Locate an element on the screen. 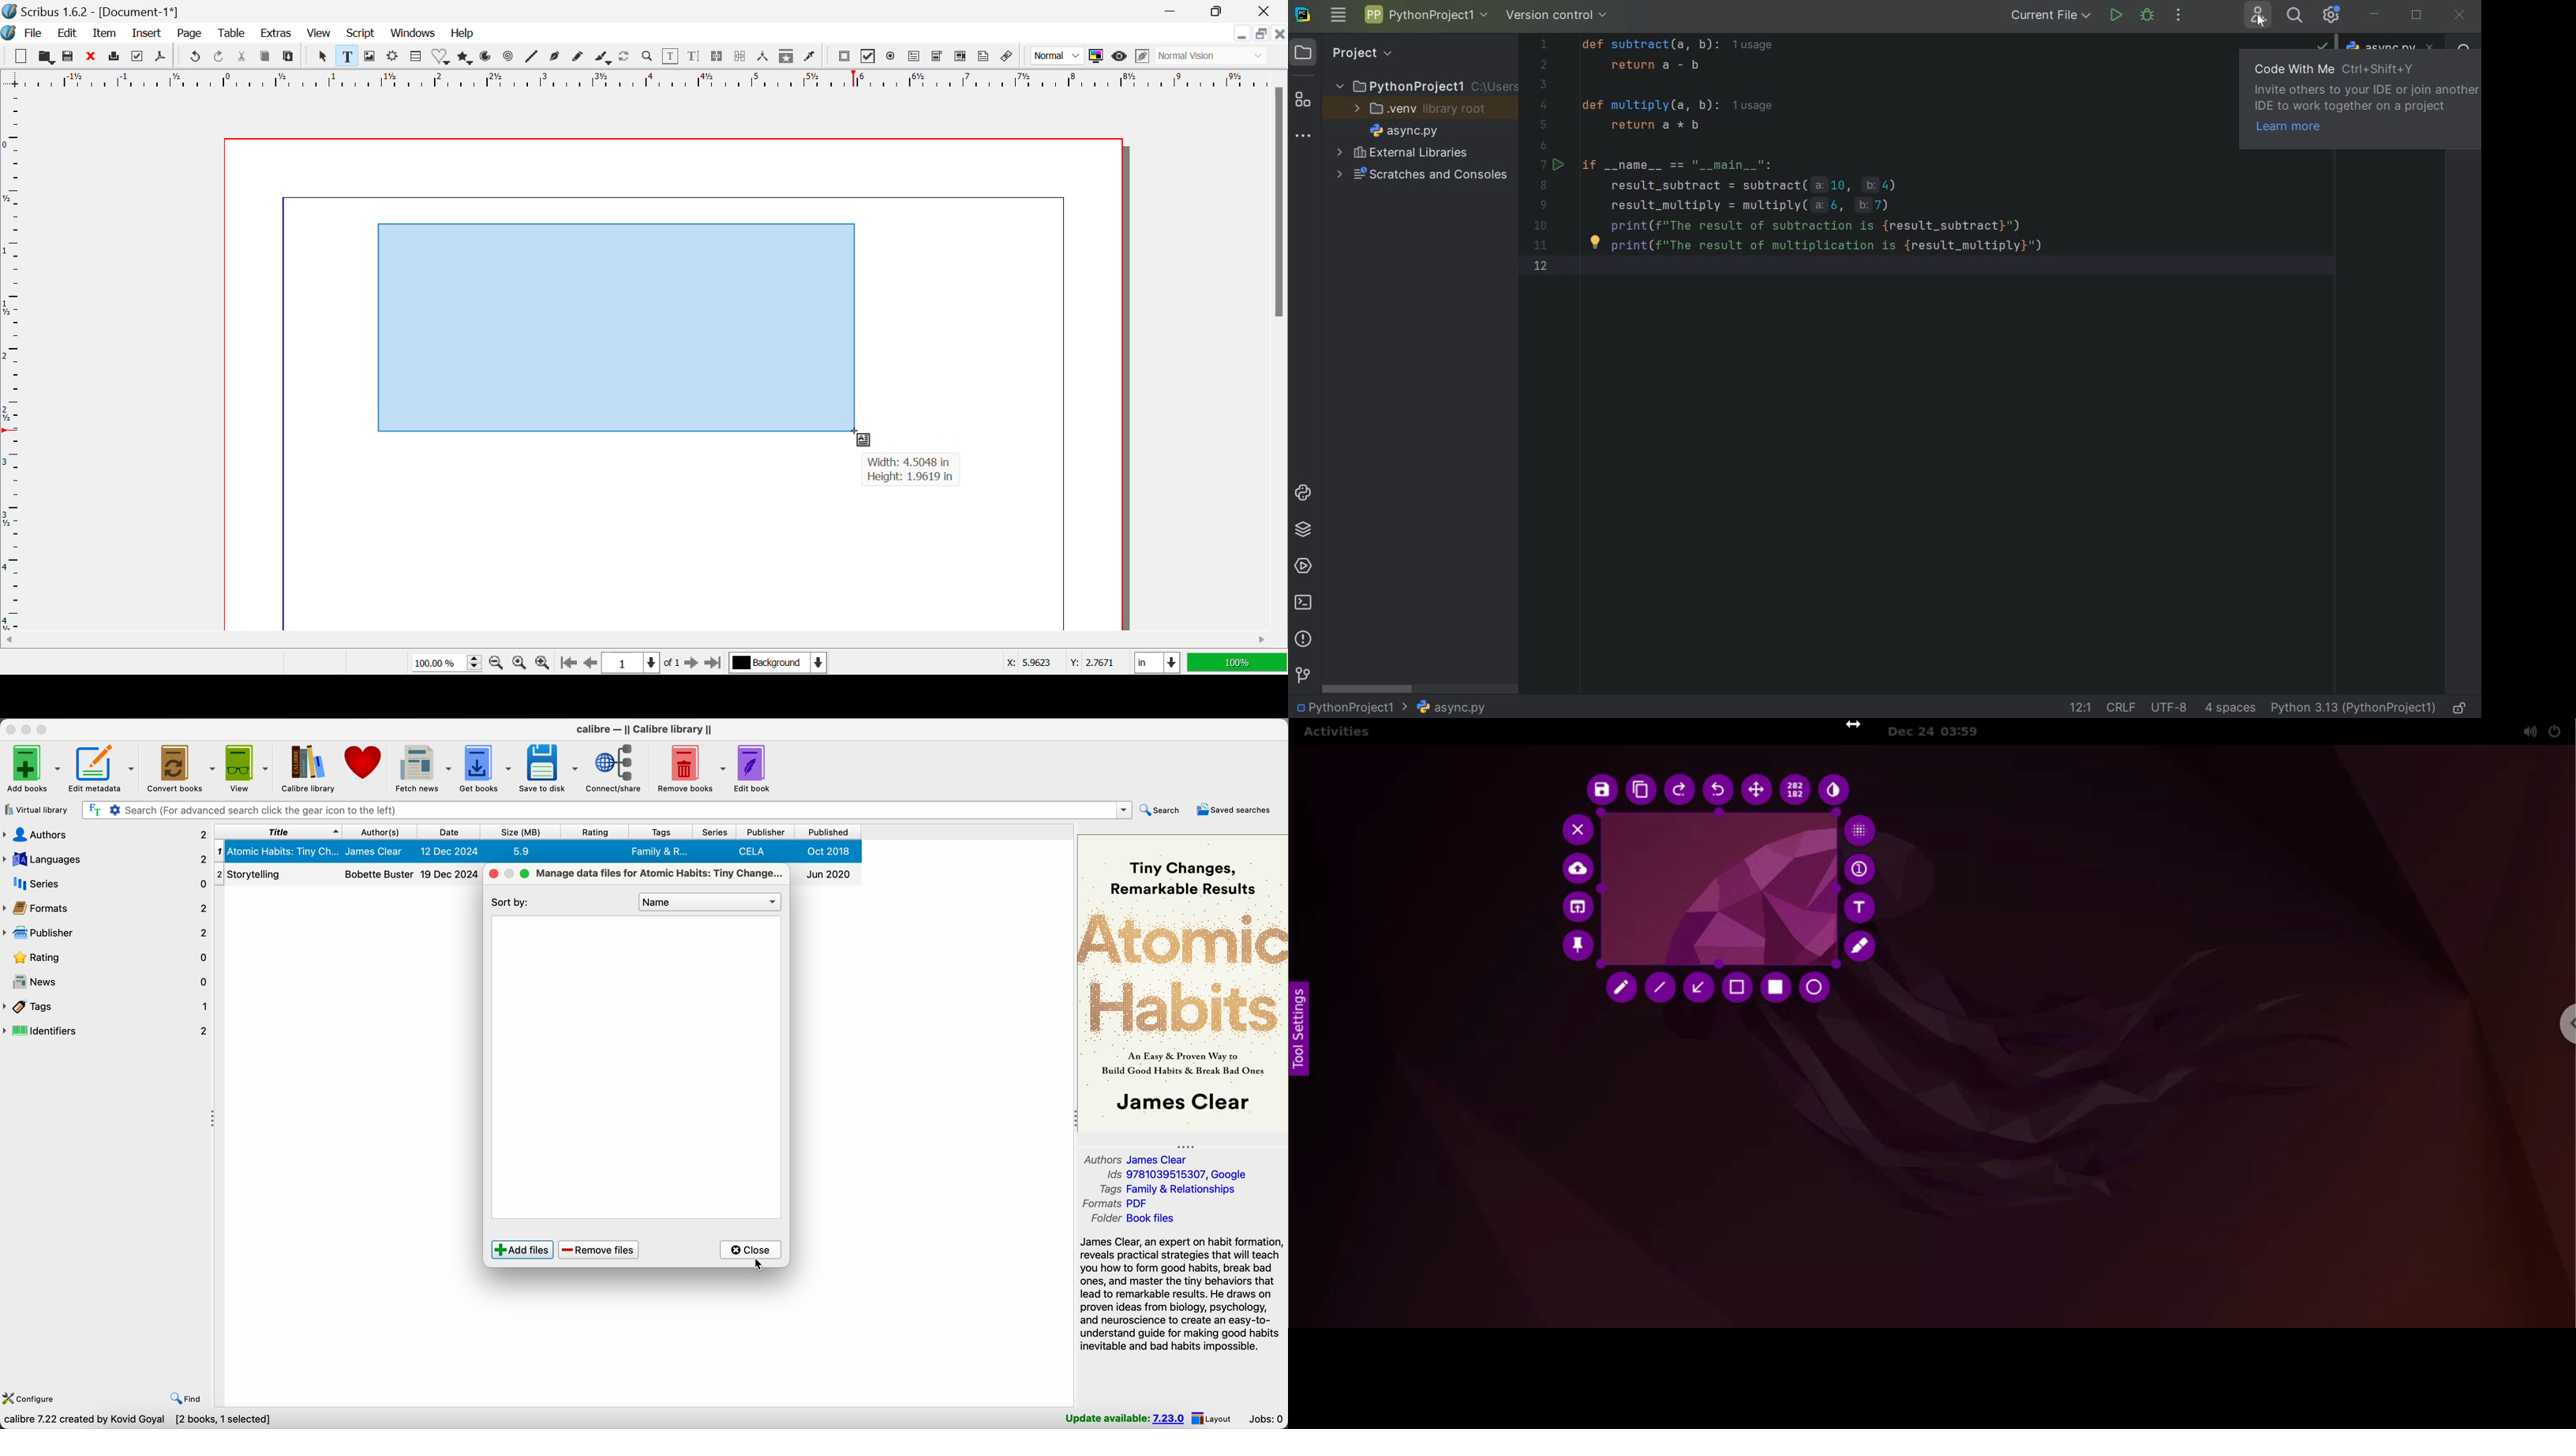 This screenshot has height=1456, width=2576. Zoom In is located at coordinates (542, 663).